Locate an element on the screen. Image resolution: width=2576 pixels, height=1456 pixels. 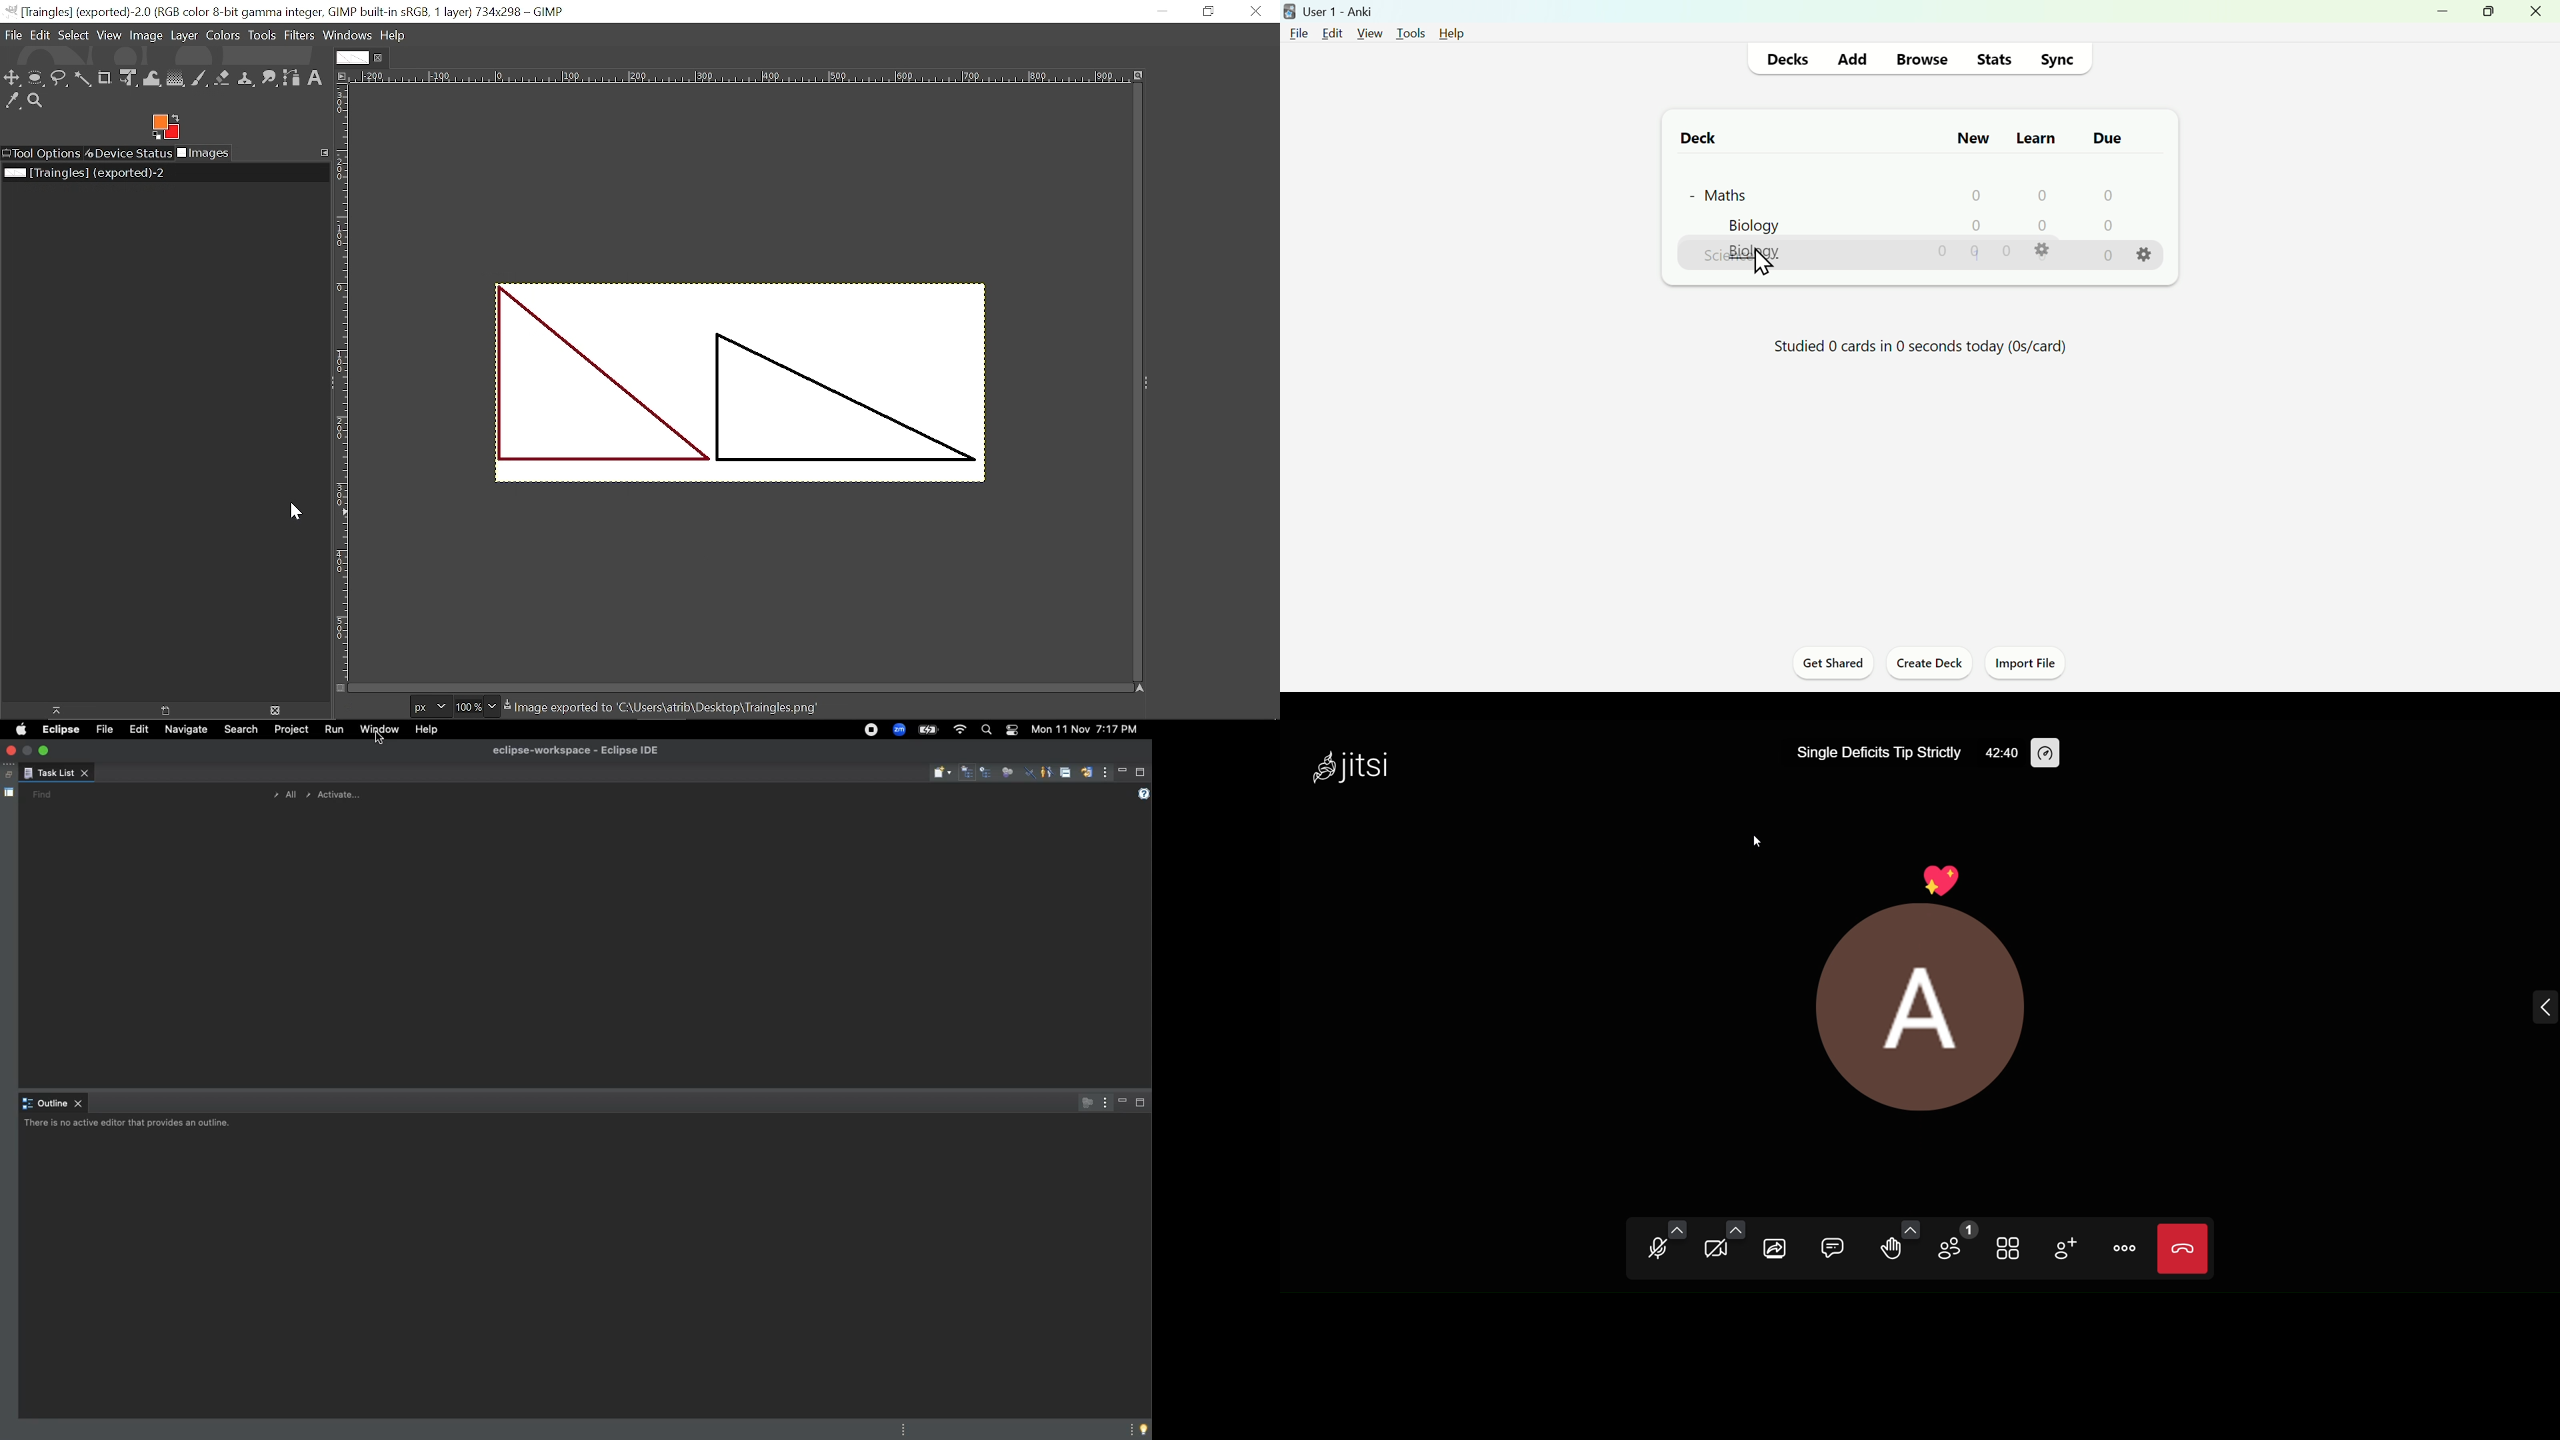
New is located at coordinates (1974, 139).